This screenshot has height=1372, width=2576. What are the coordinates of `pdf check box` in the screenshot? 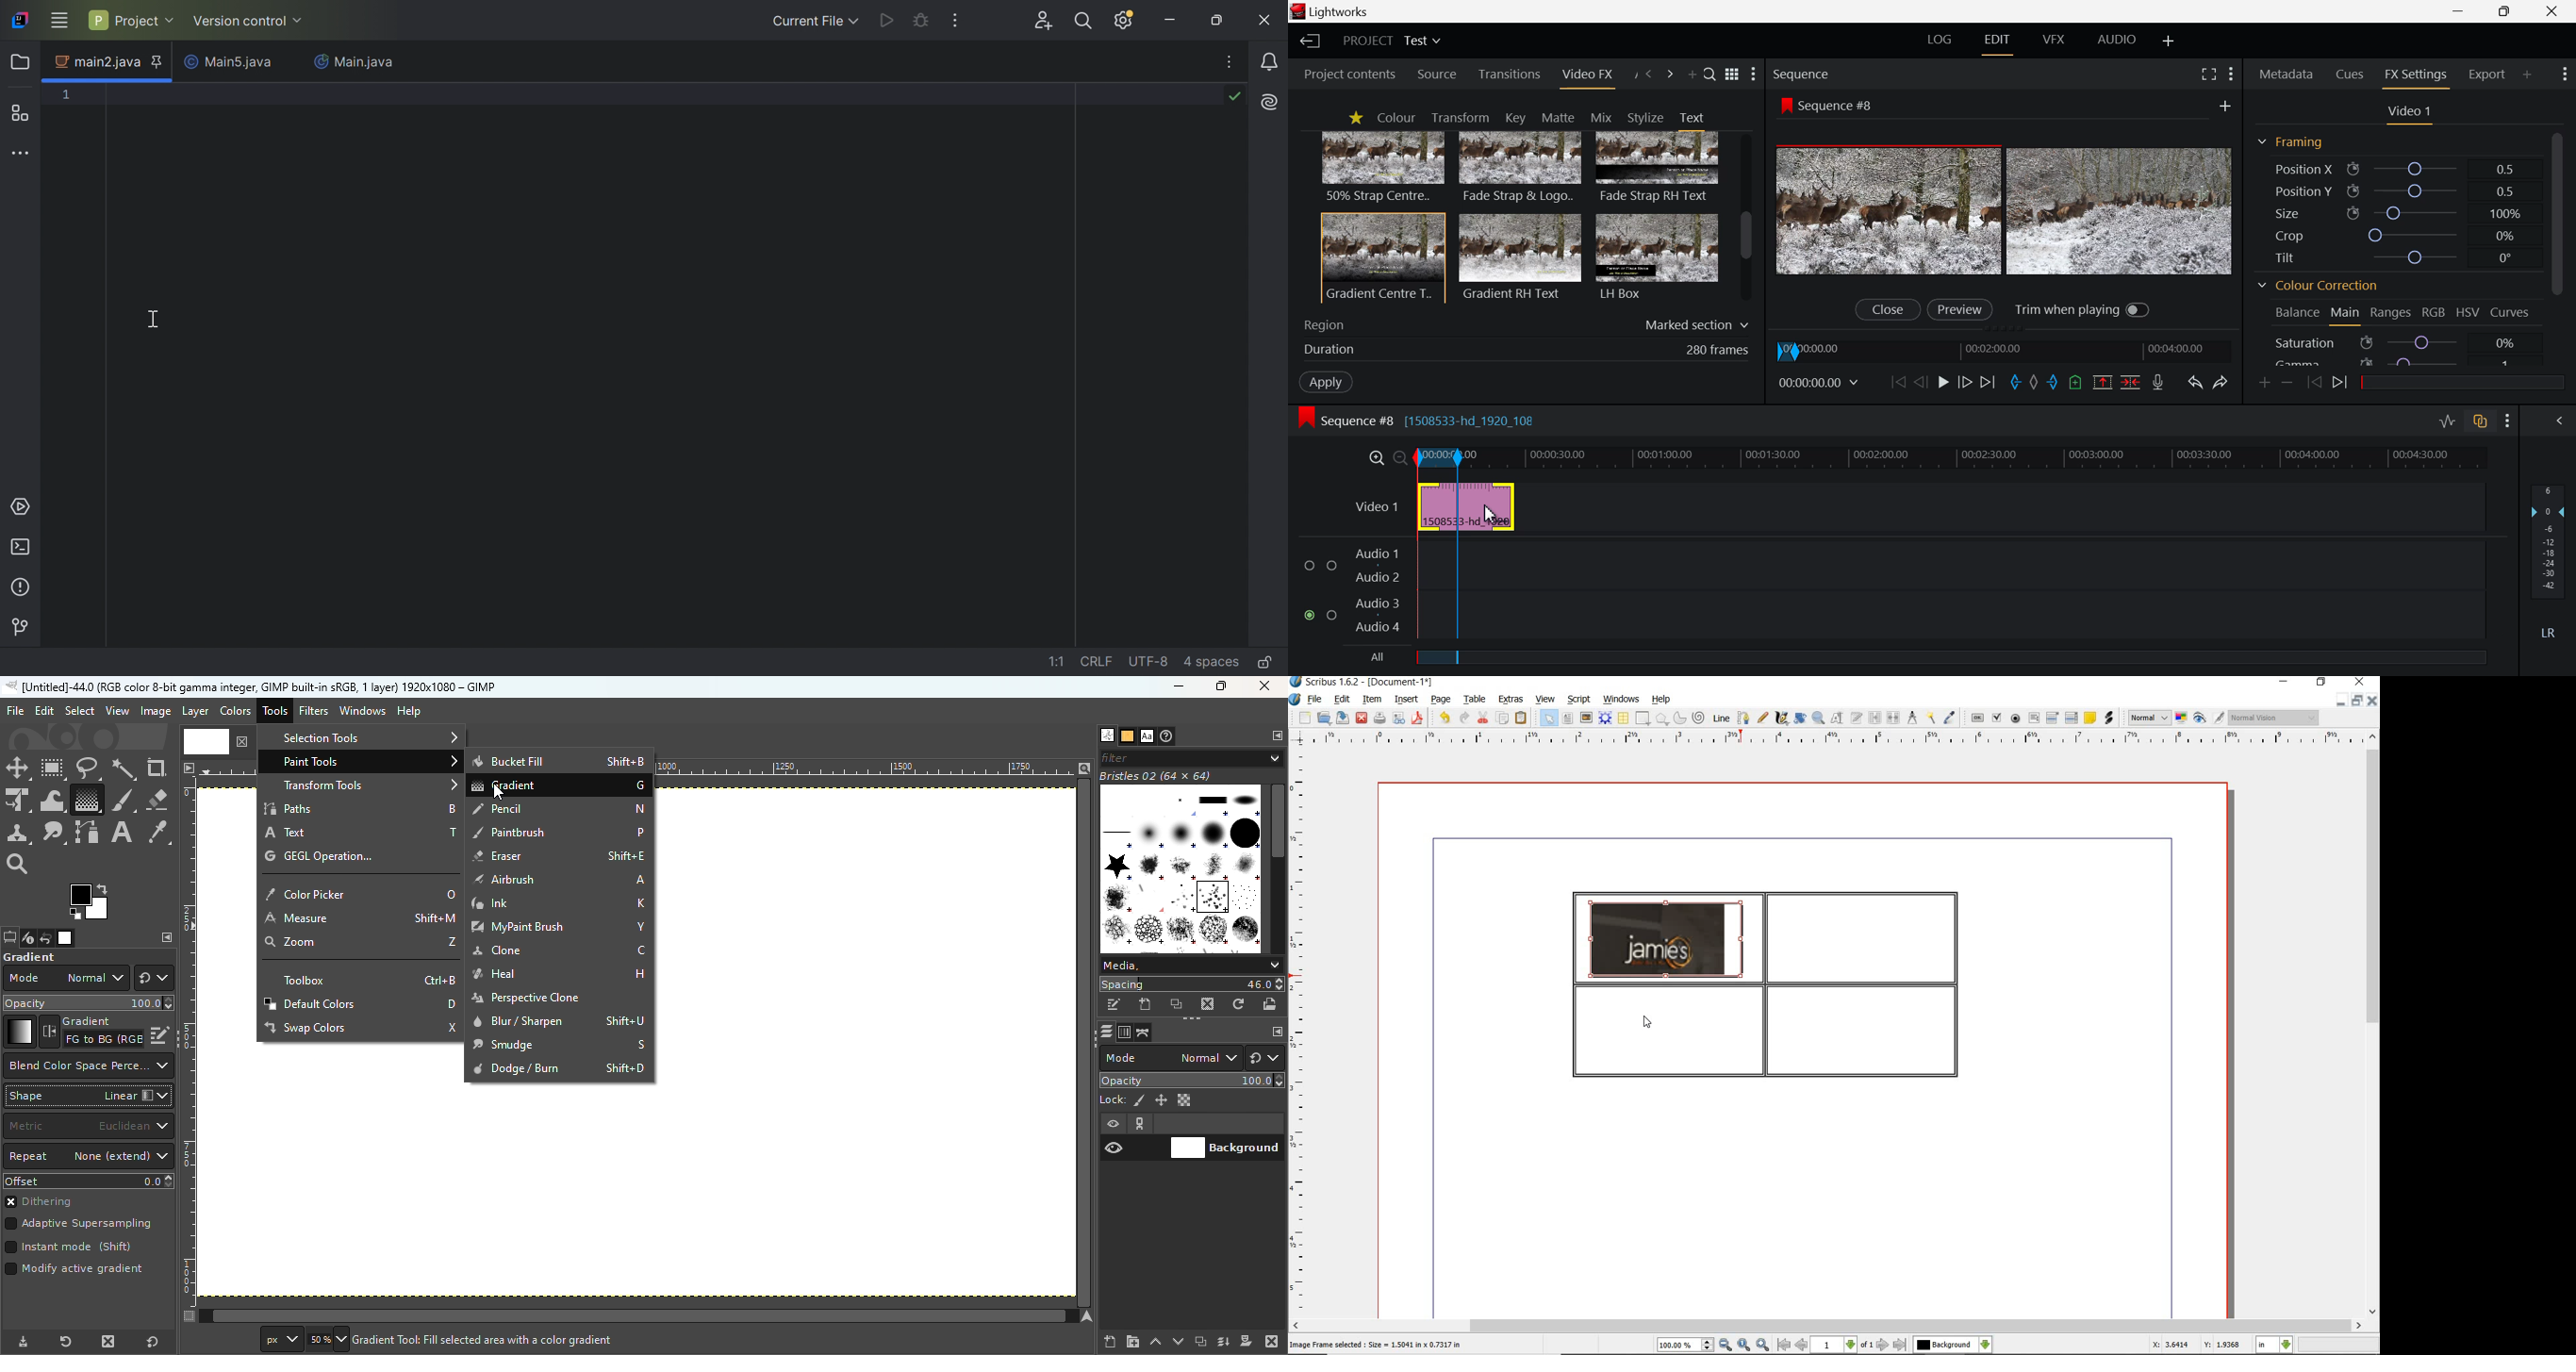 It's located at (1999, 719).